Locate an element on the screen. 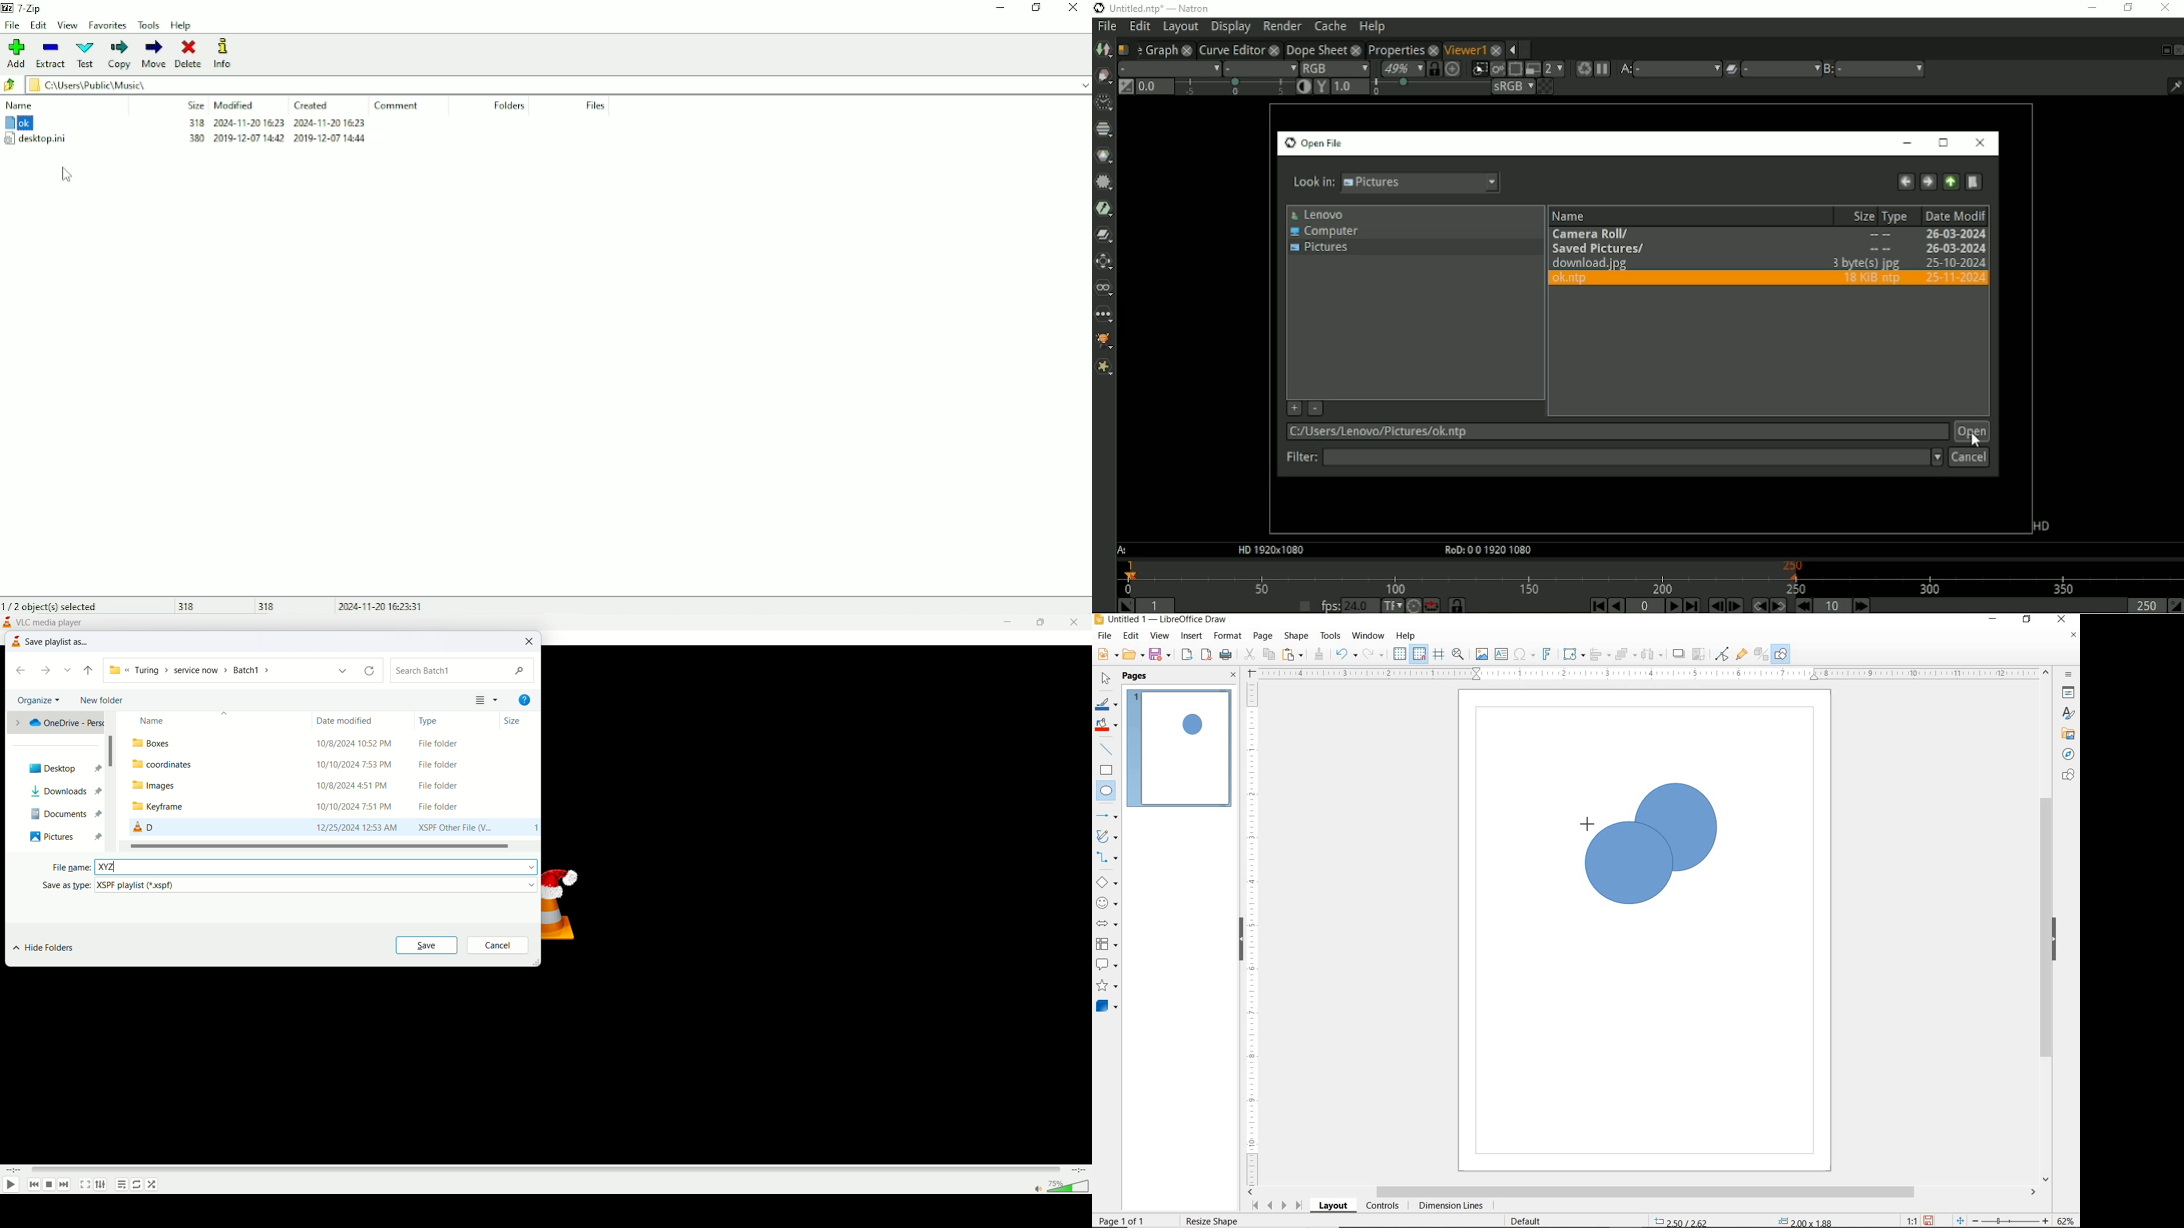  elapsed time is located at coordinates (14, 1170).